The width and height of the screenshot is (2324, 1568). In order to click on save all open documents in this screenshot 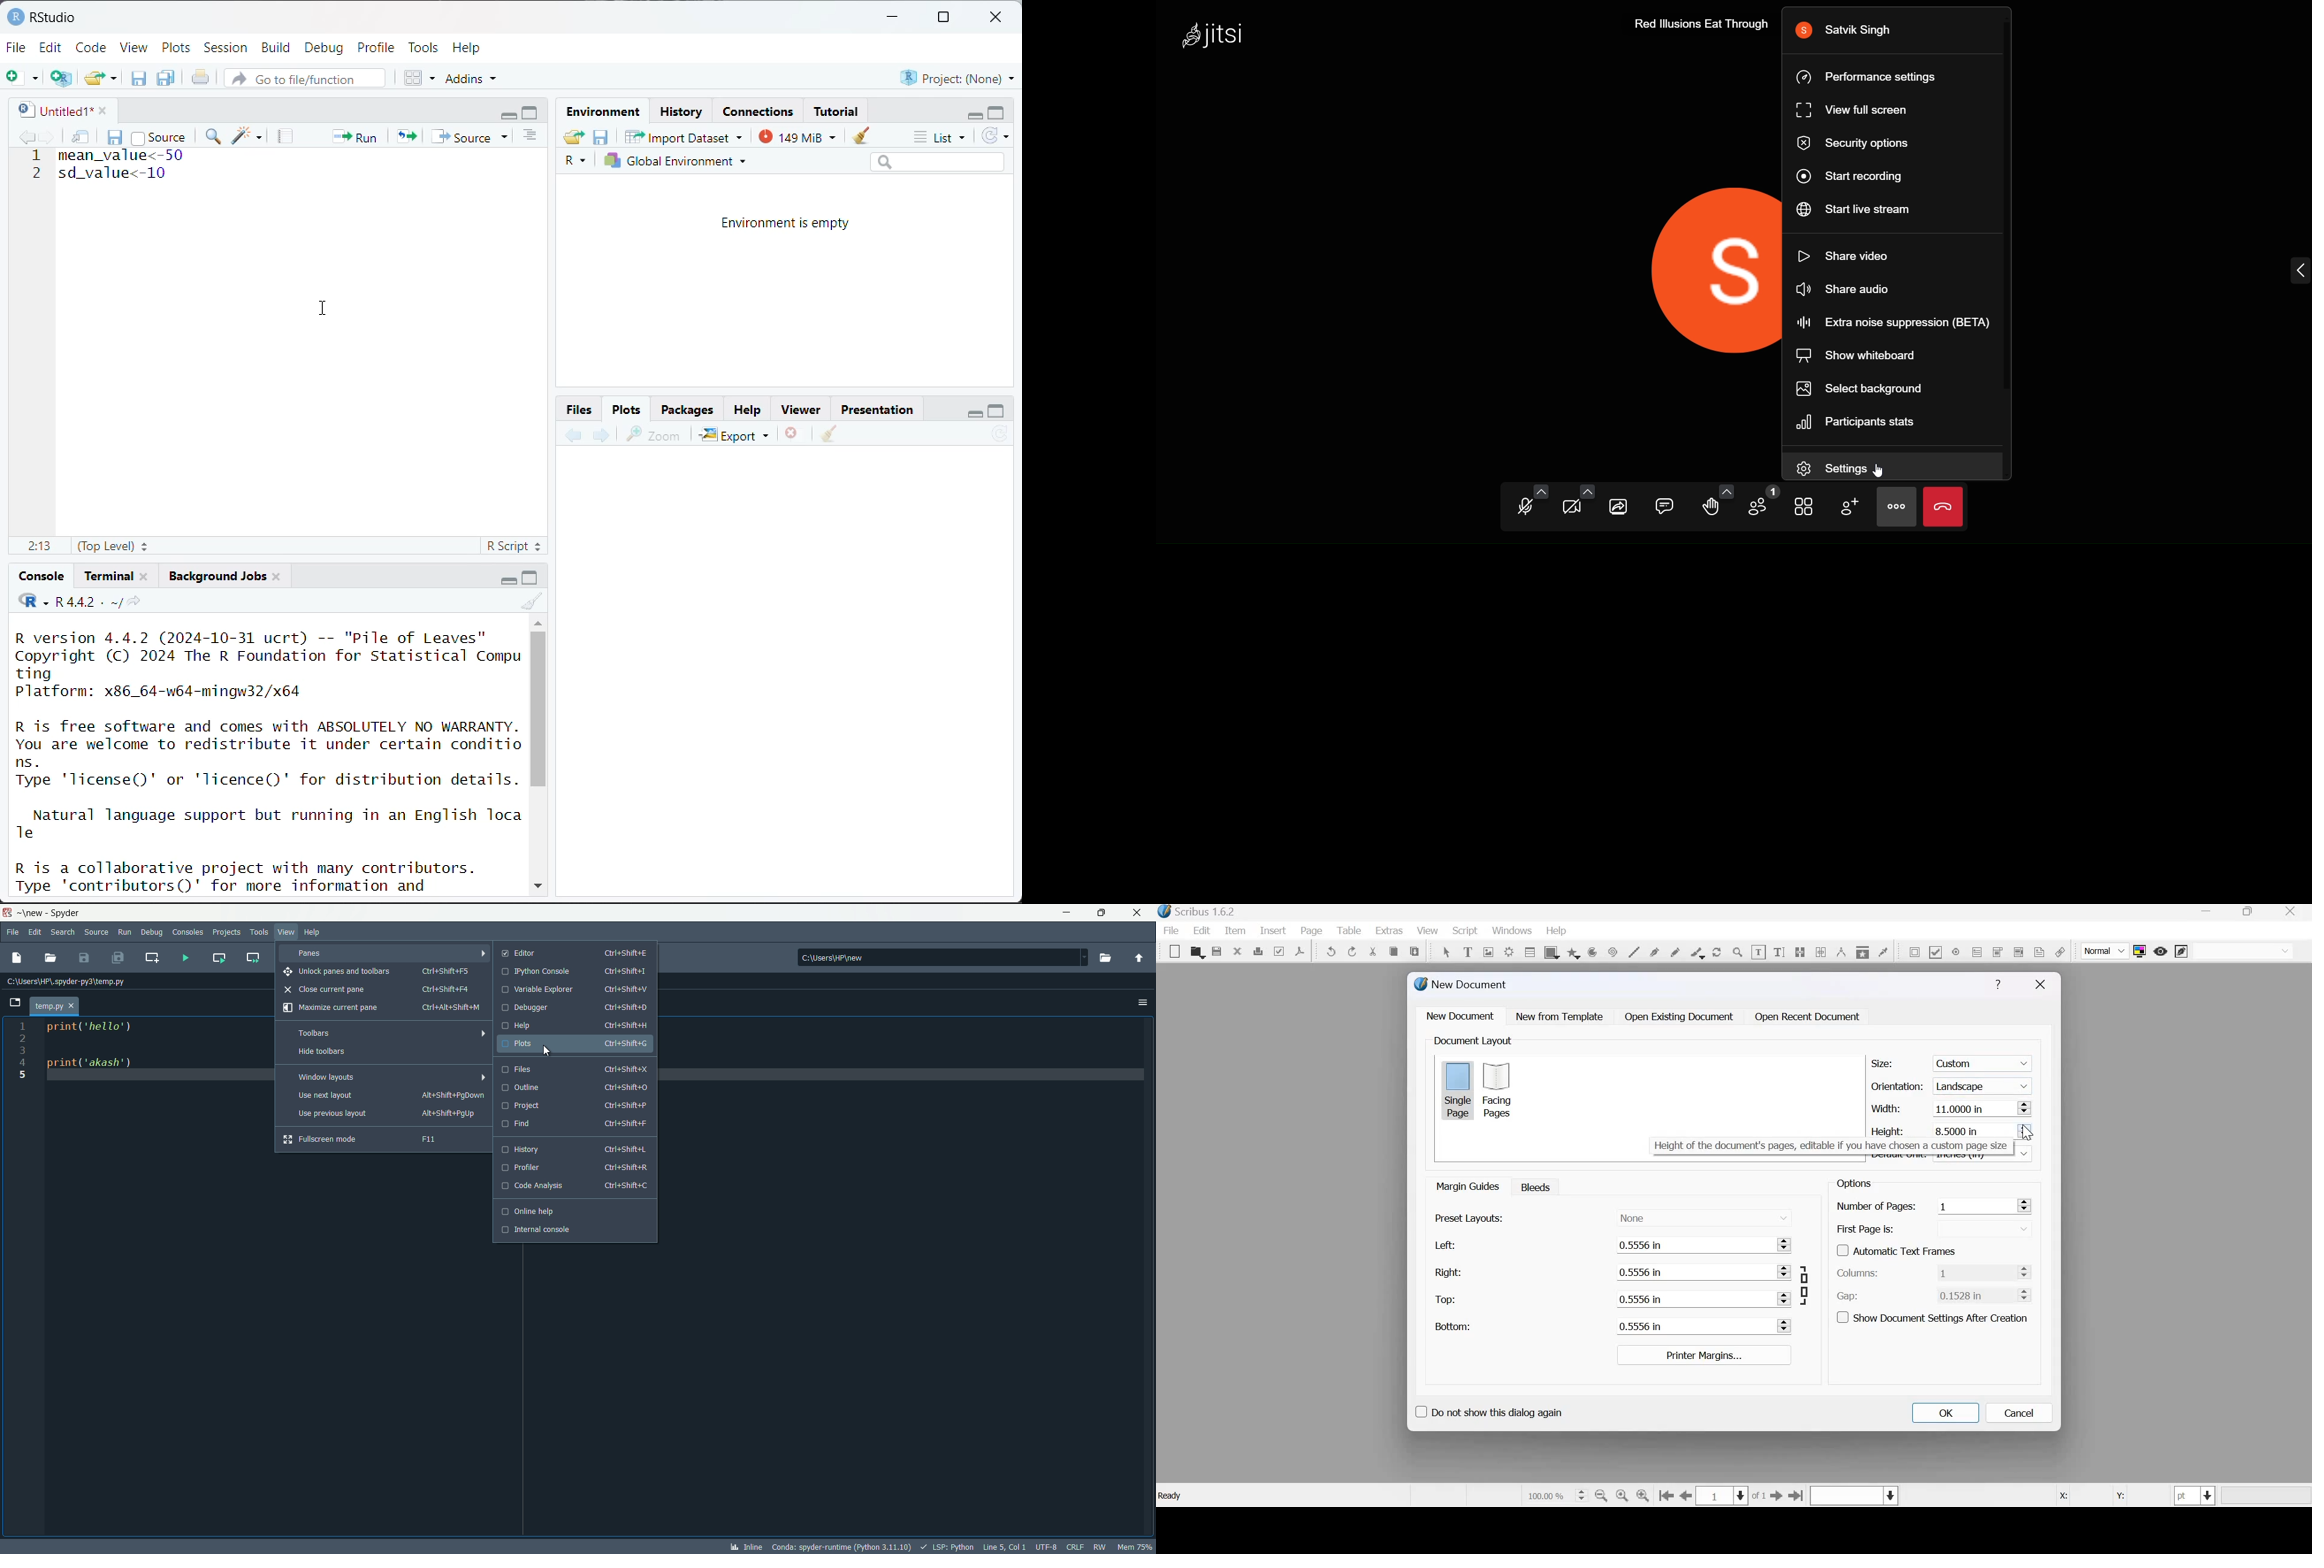, I will do `click(167, 78)`.